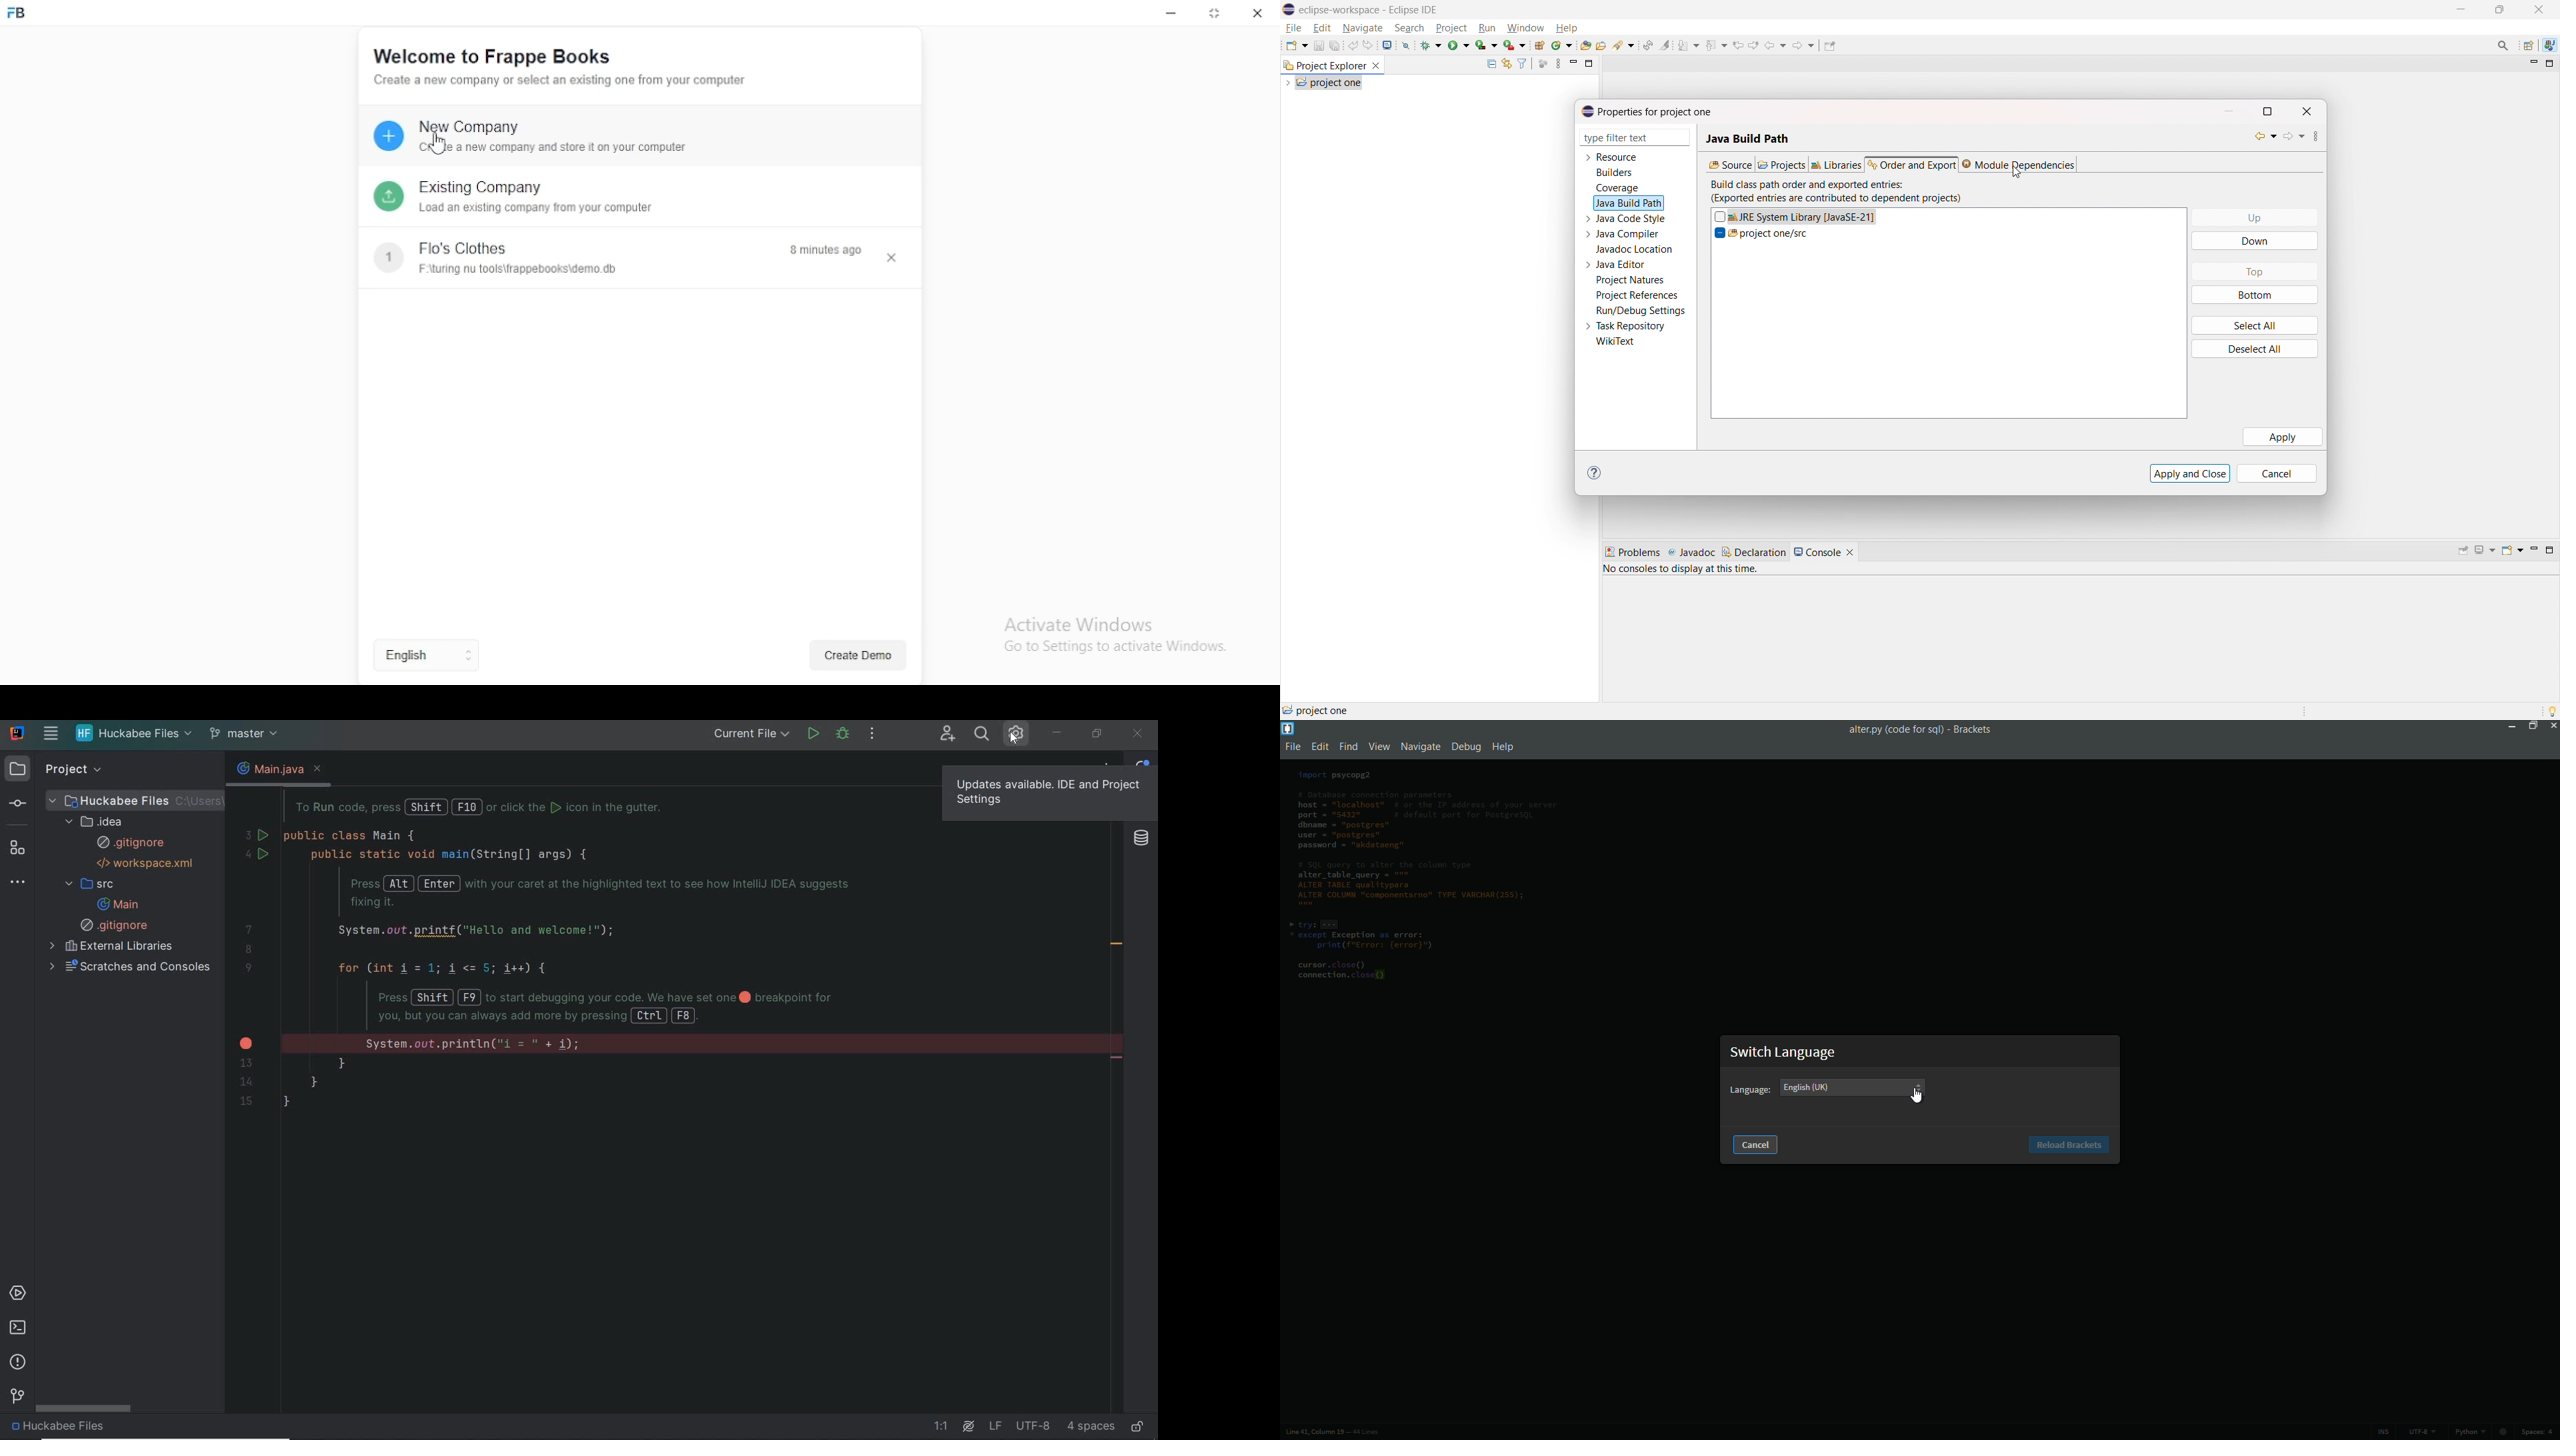  What do you see at coordinates (1322, 29) in the screenshot?
I see `edit` at bounding box center [1322, 29].